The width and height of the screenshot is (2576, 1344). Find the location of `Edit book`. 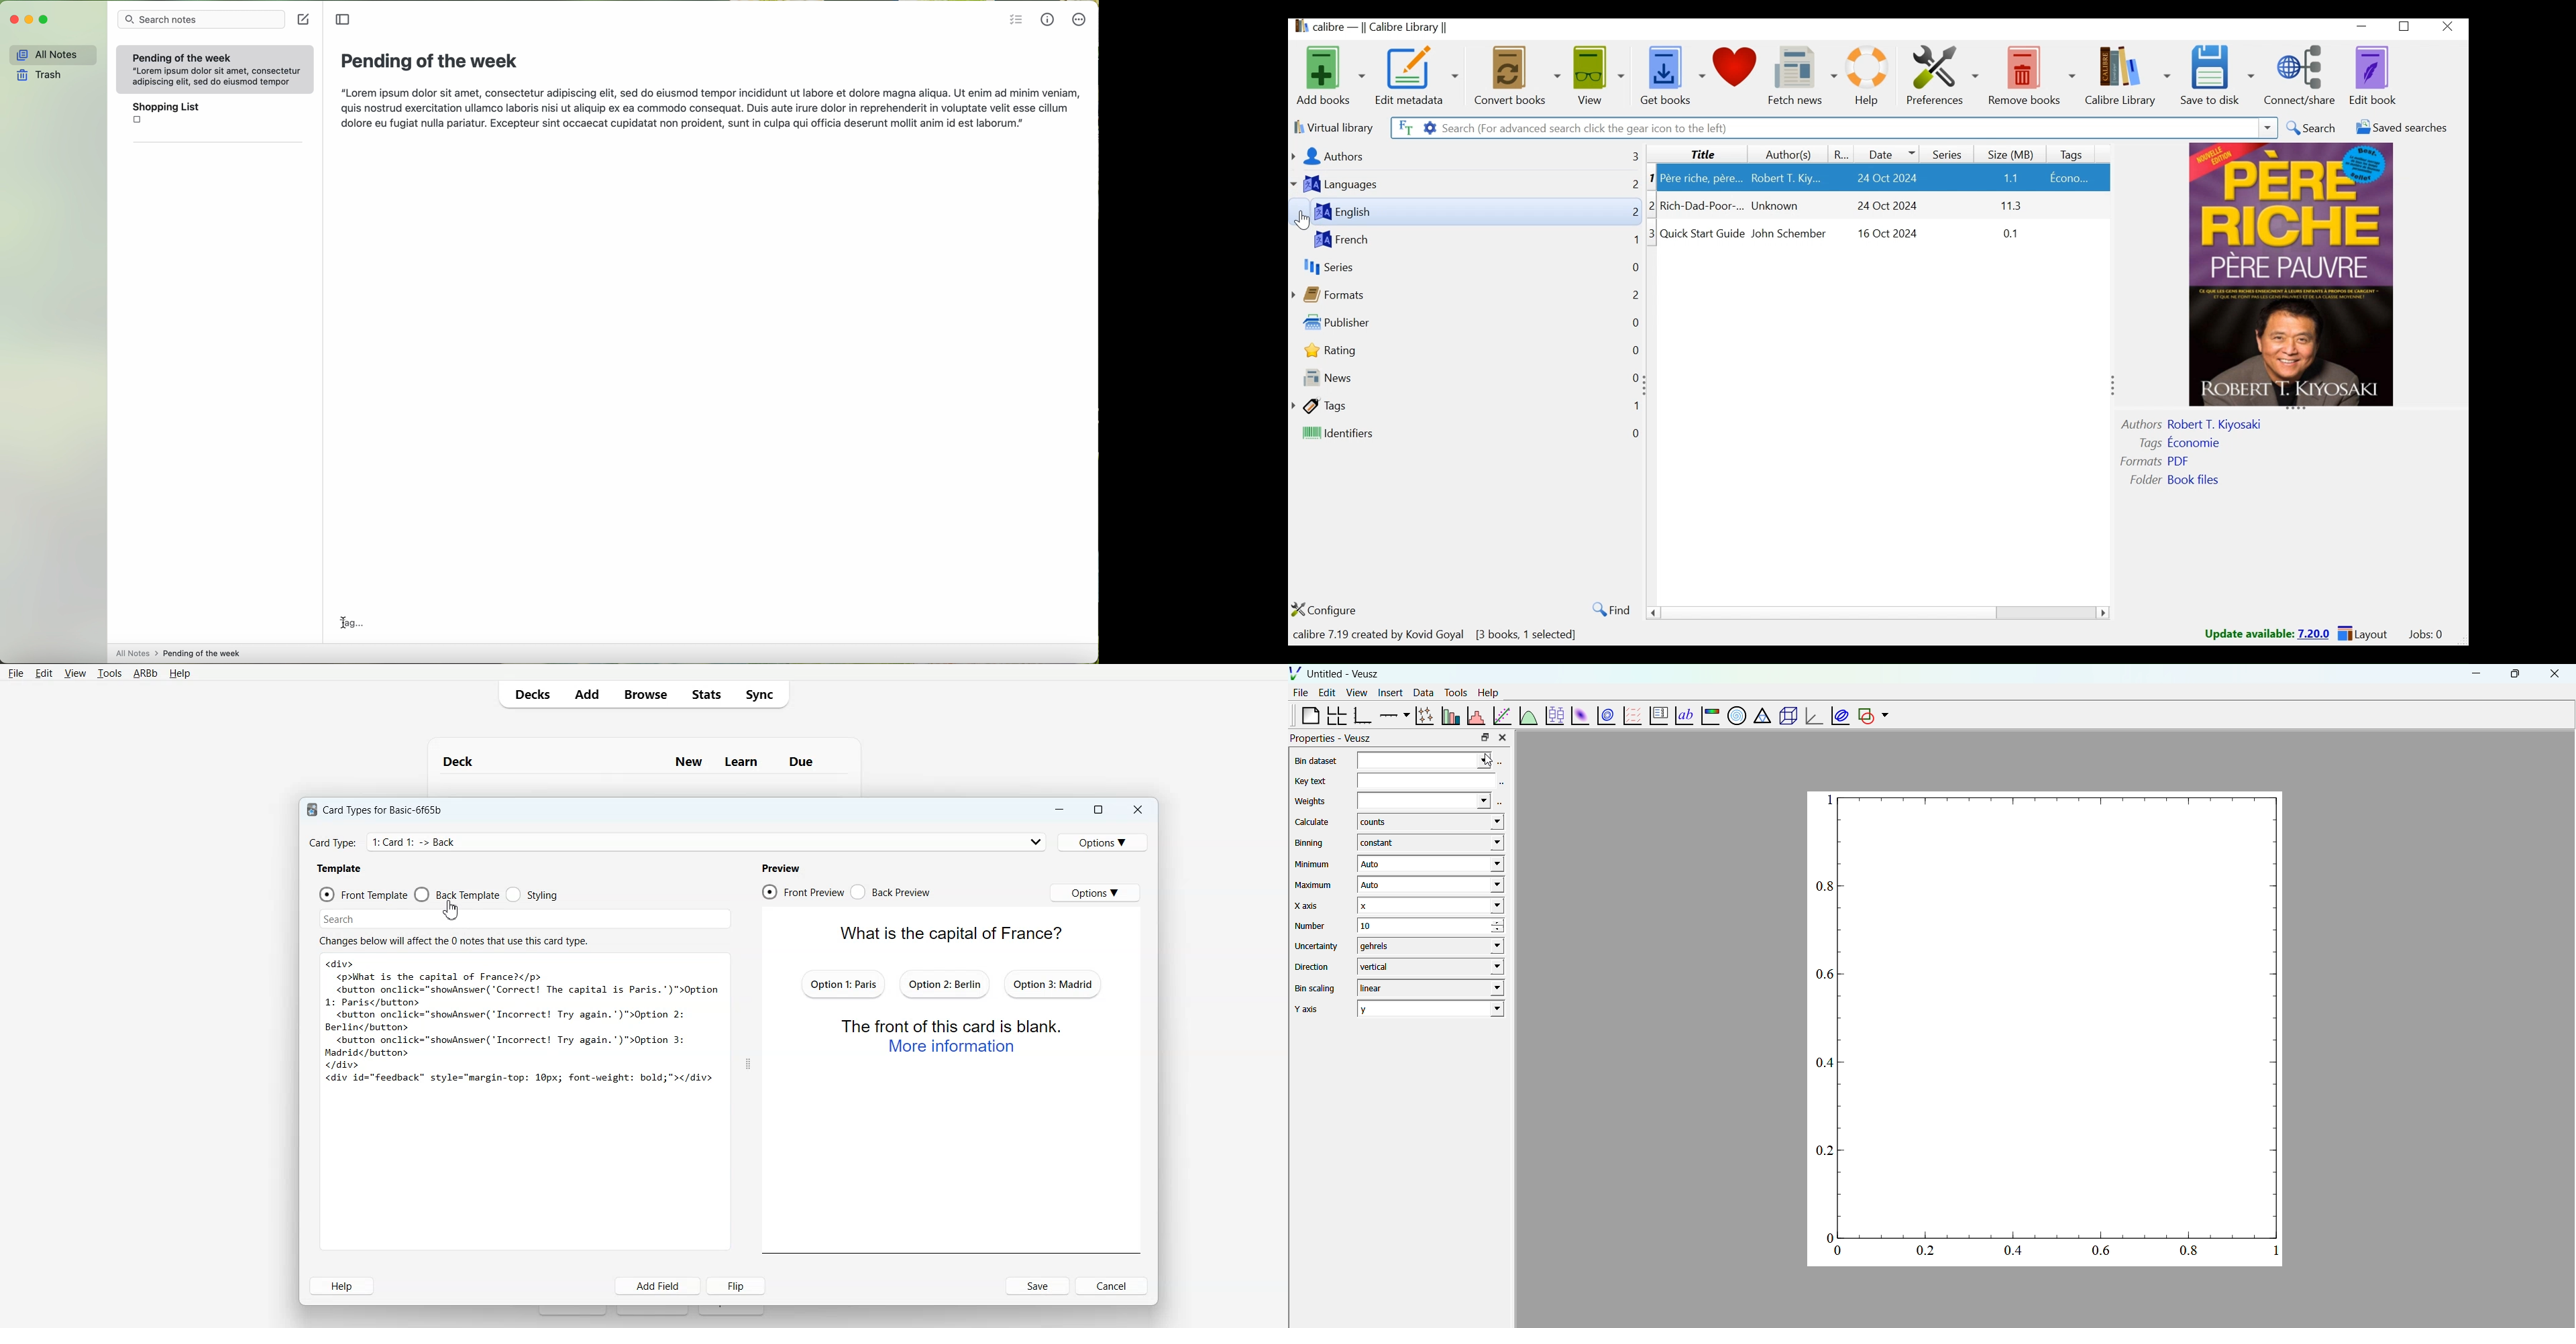

Edit book is located at coordinates (2375, 76).